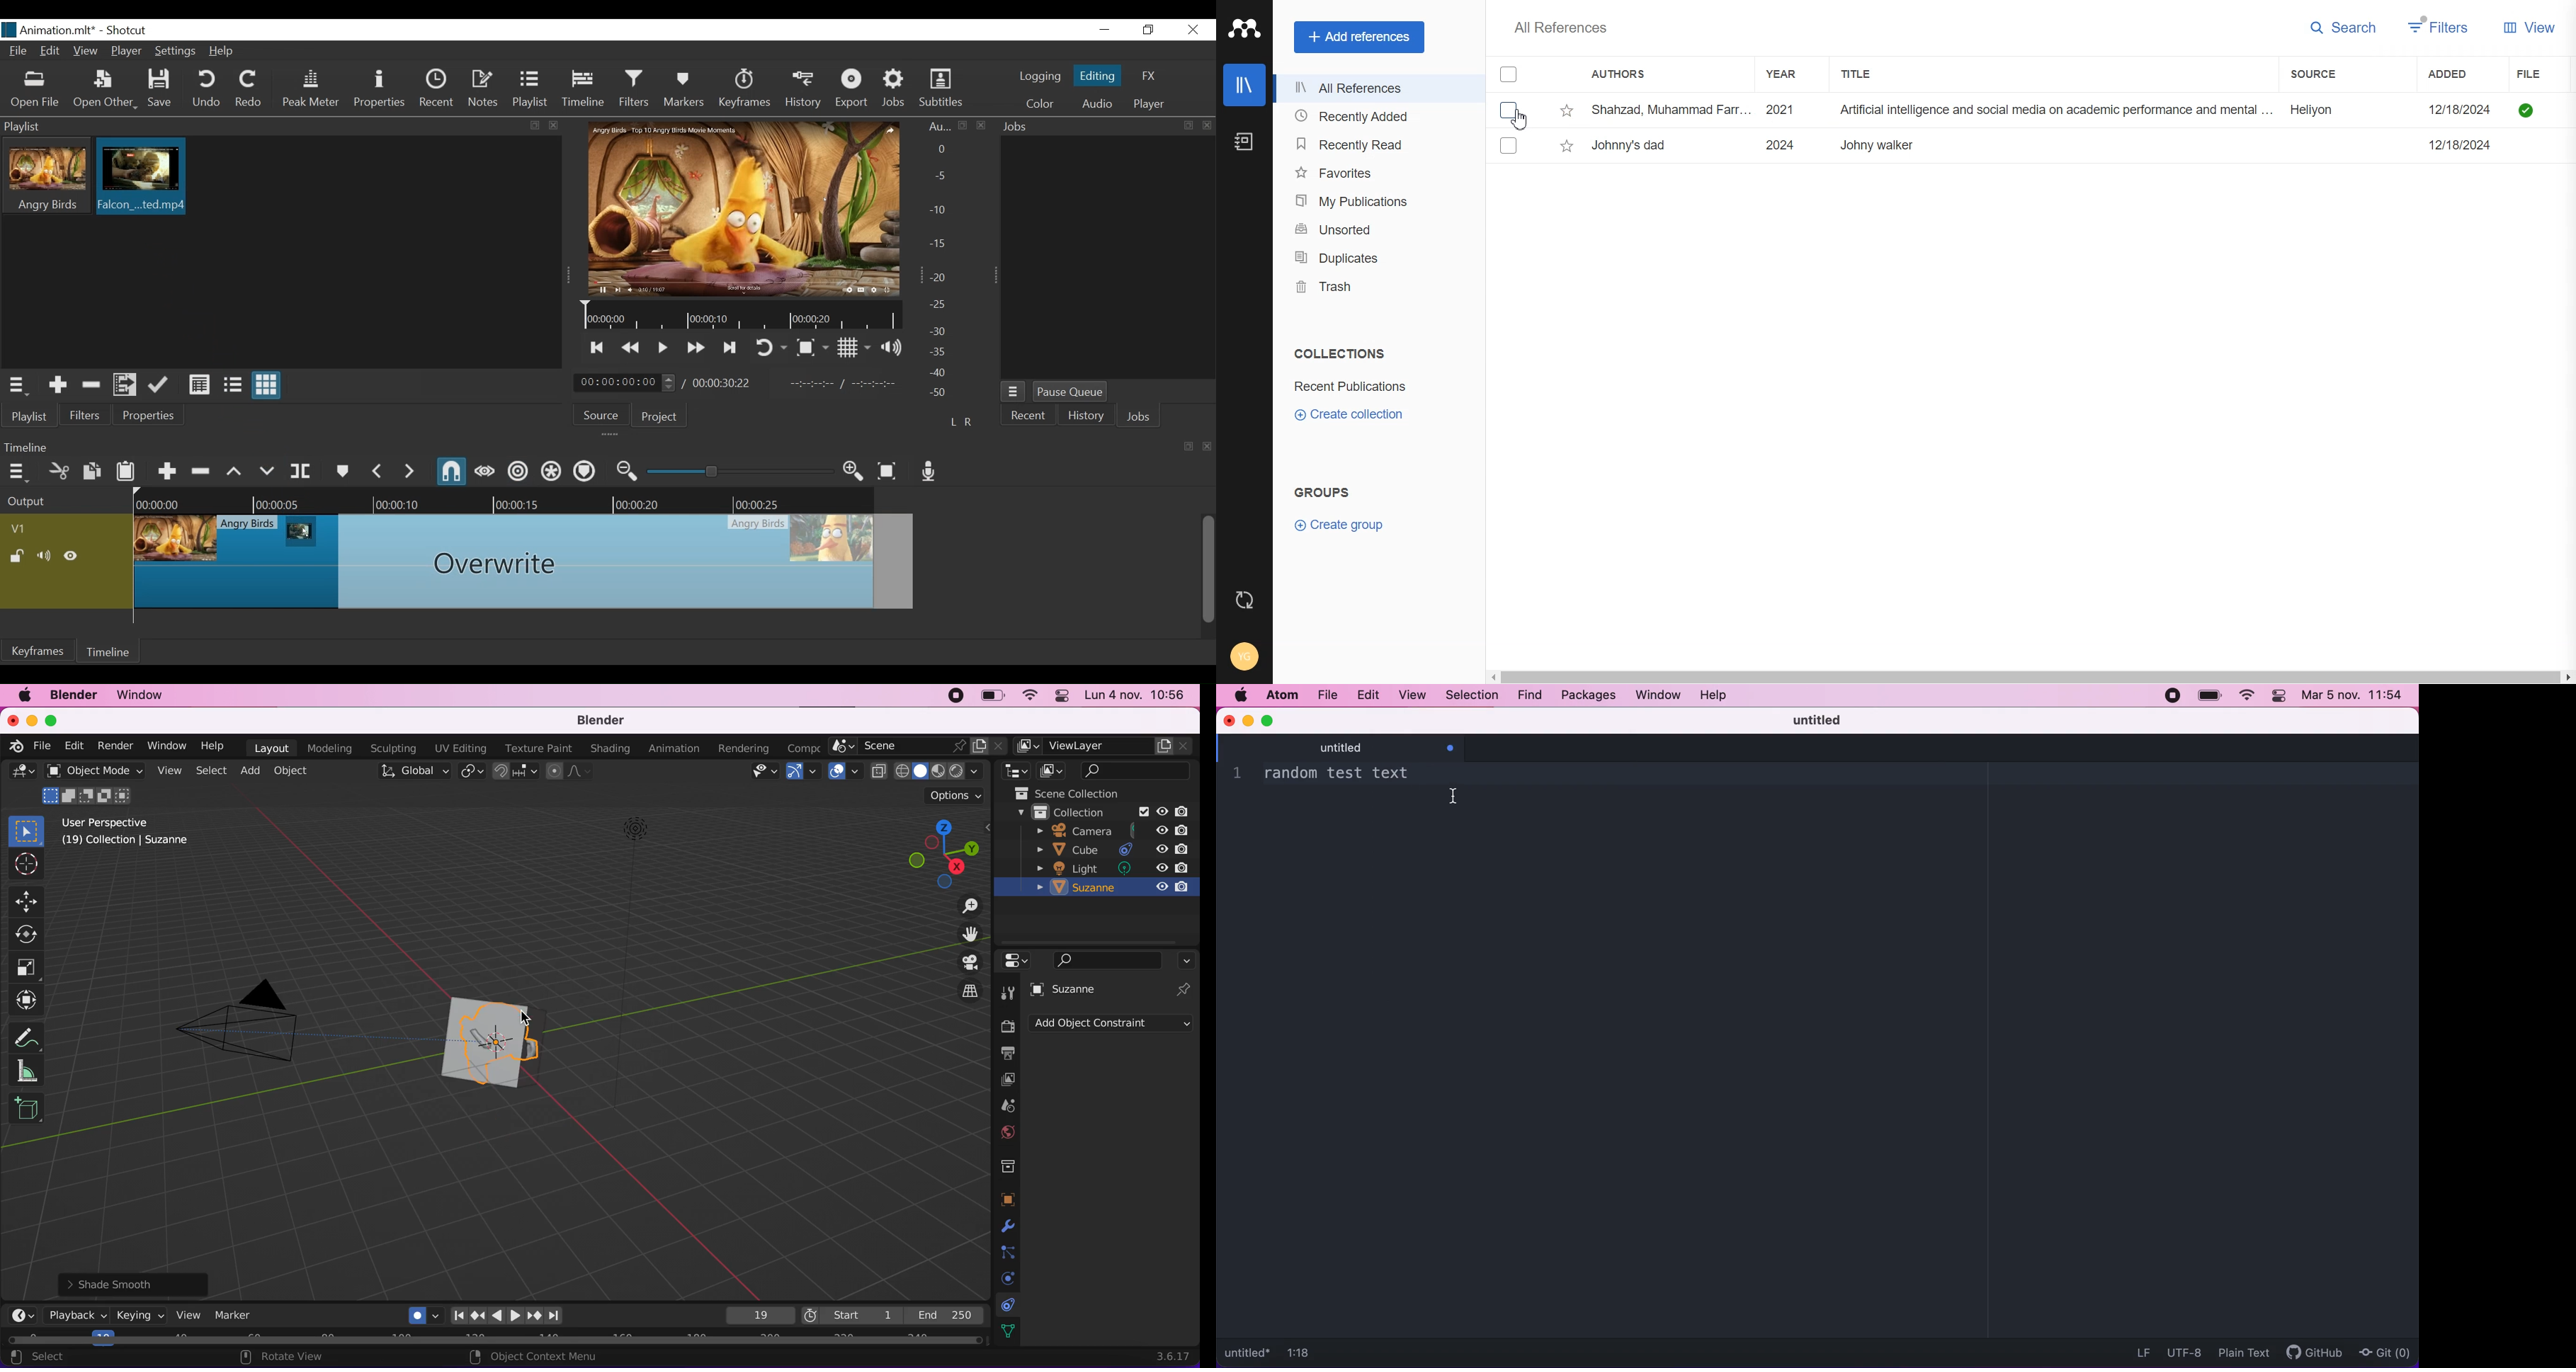 The height and width of the screenshot is (1372, 2576). What do you see at coordinates (845, 384) in the screenshot?
I see `In point` at bounding box center [845, 384].